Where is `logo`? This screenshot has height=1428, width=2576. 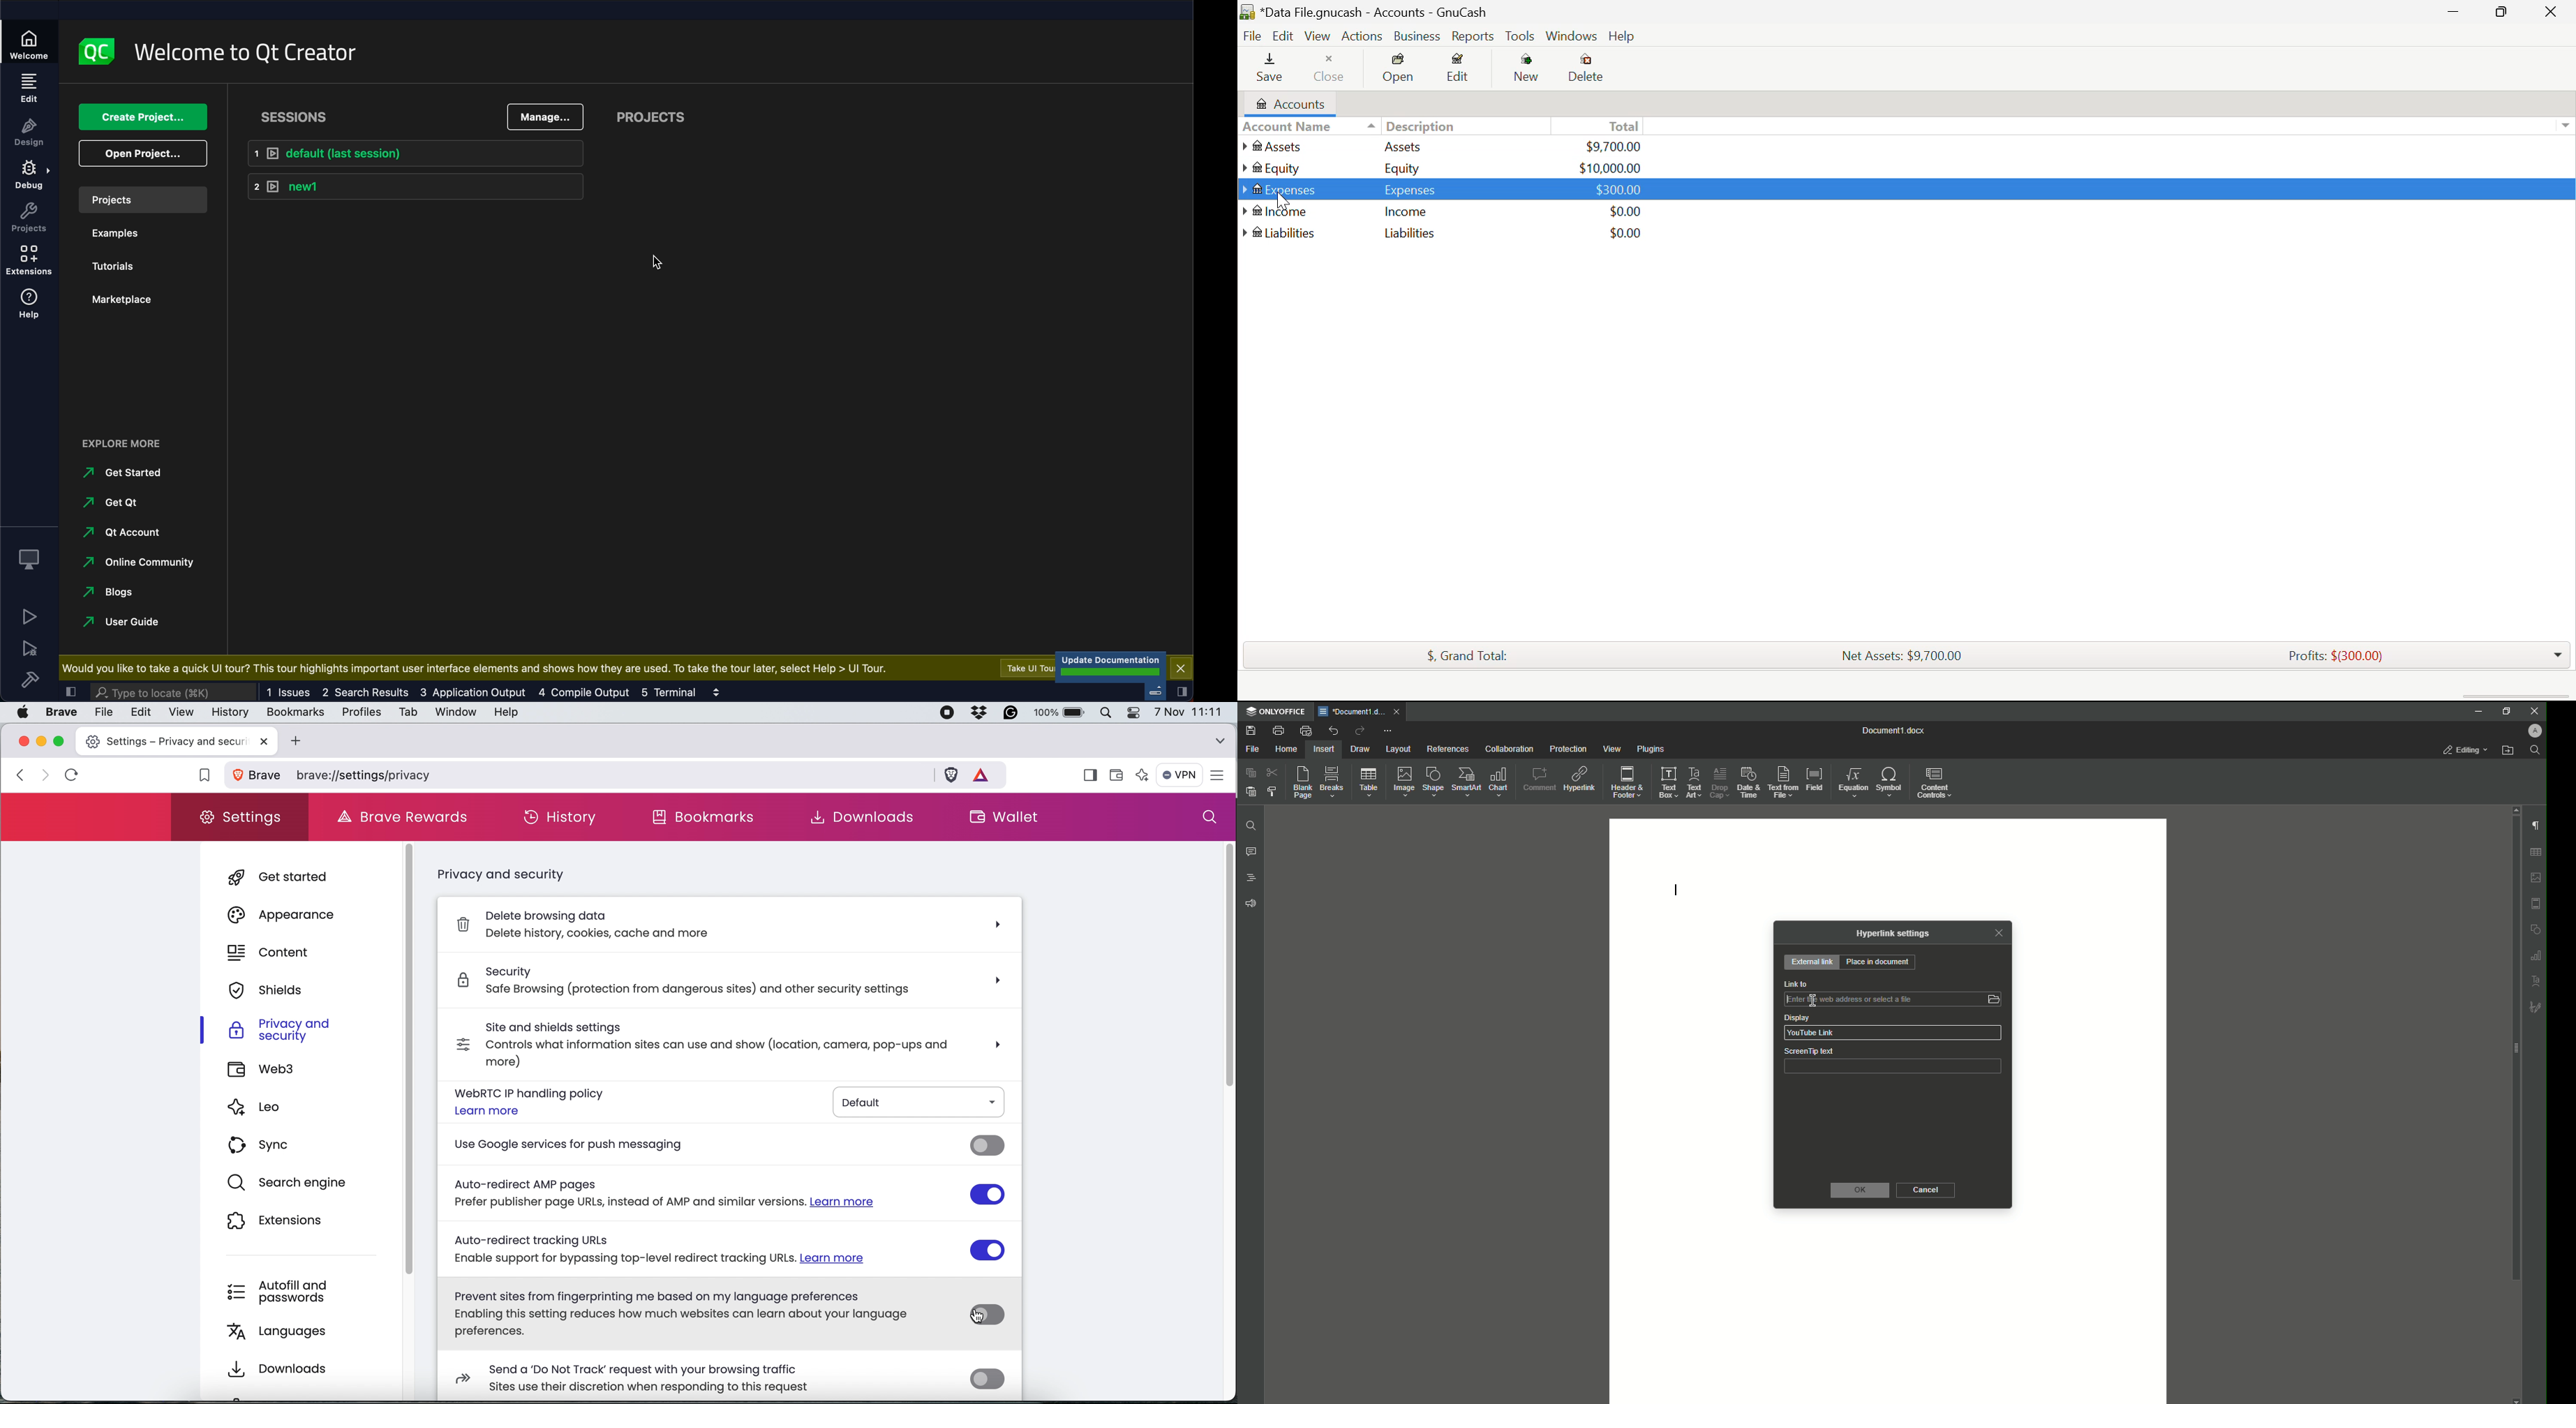 logo is located at coordinates (94, 49).